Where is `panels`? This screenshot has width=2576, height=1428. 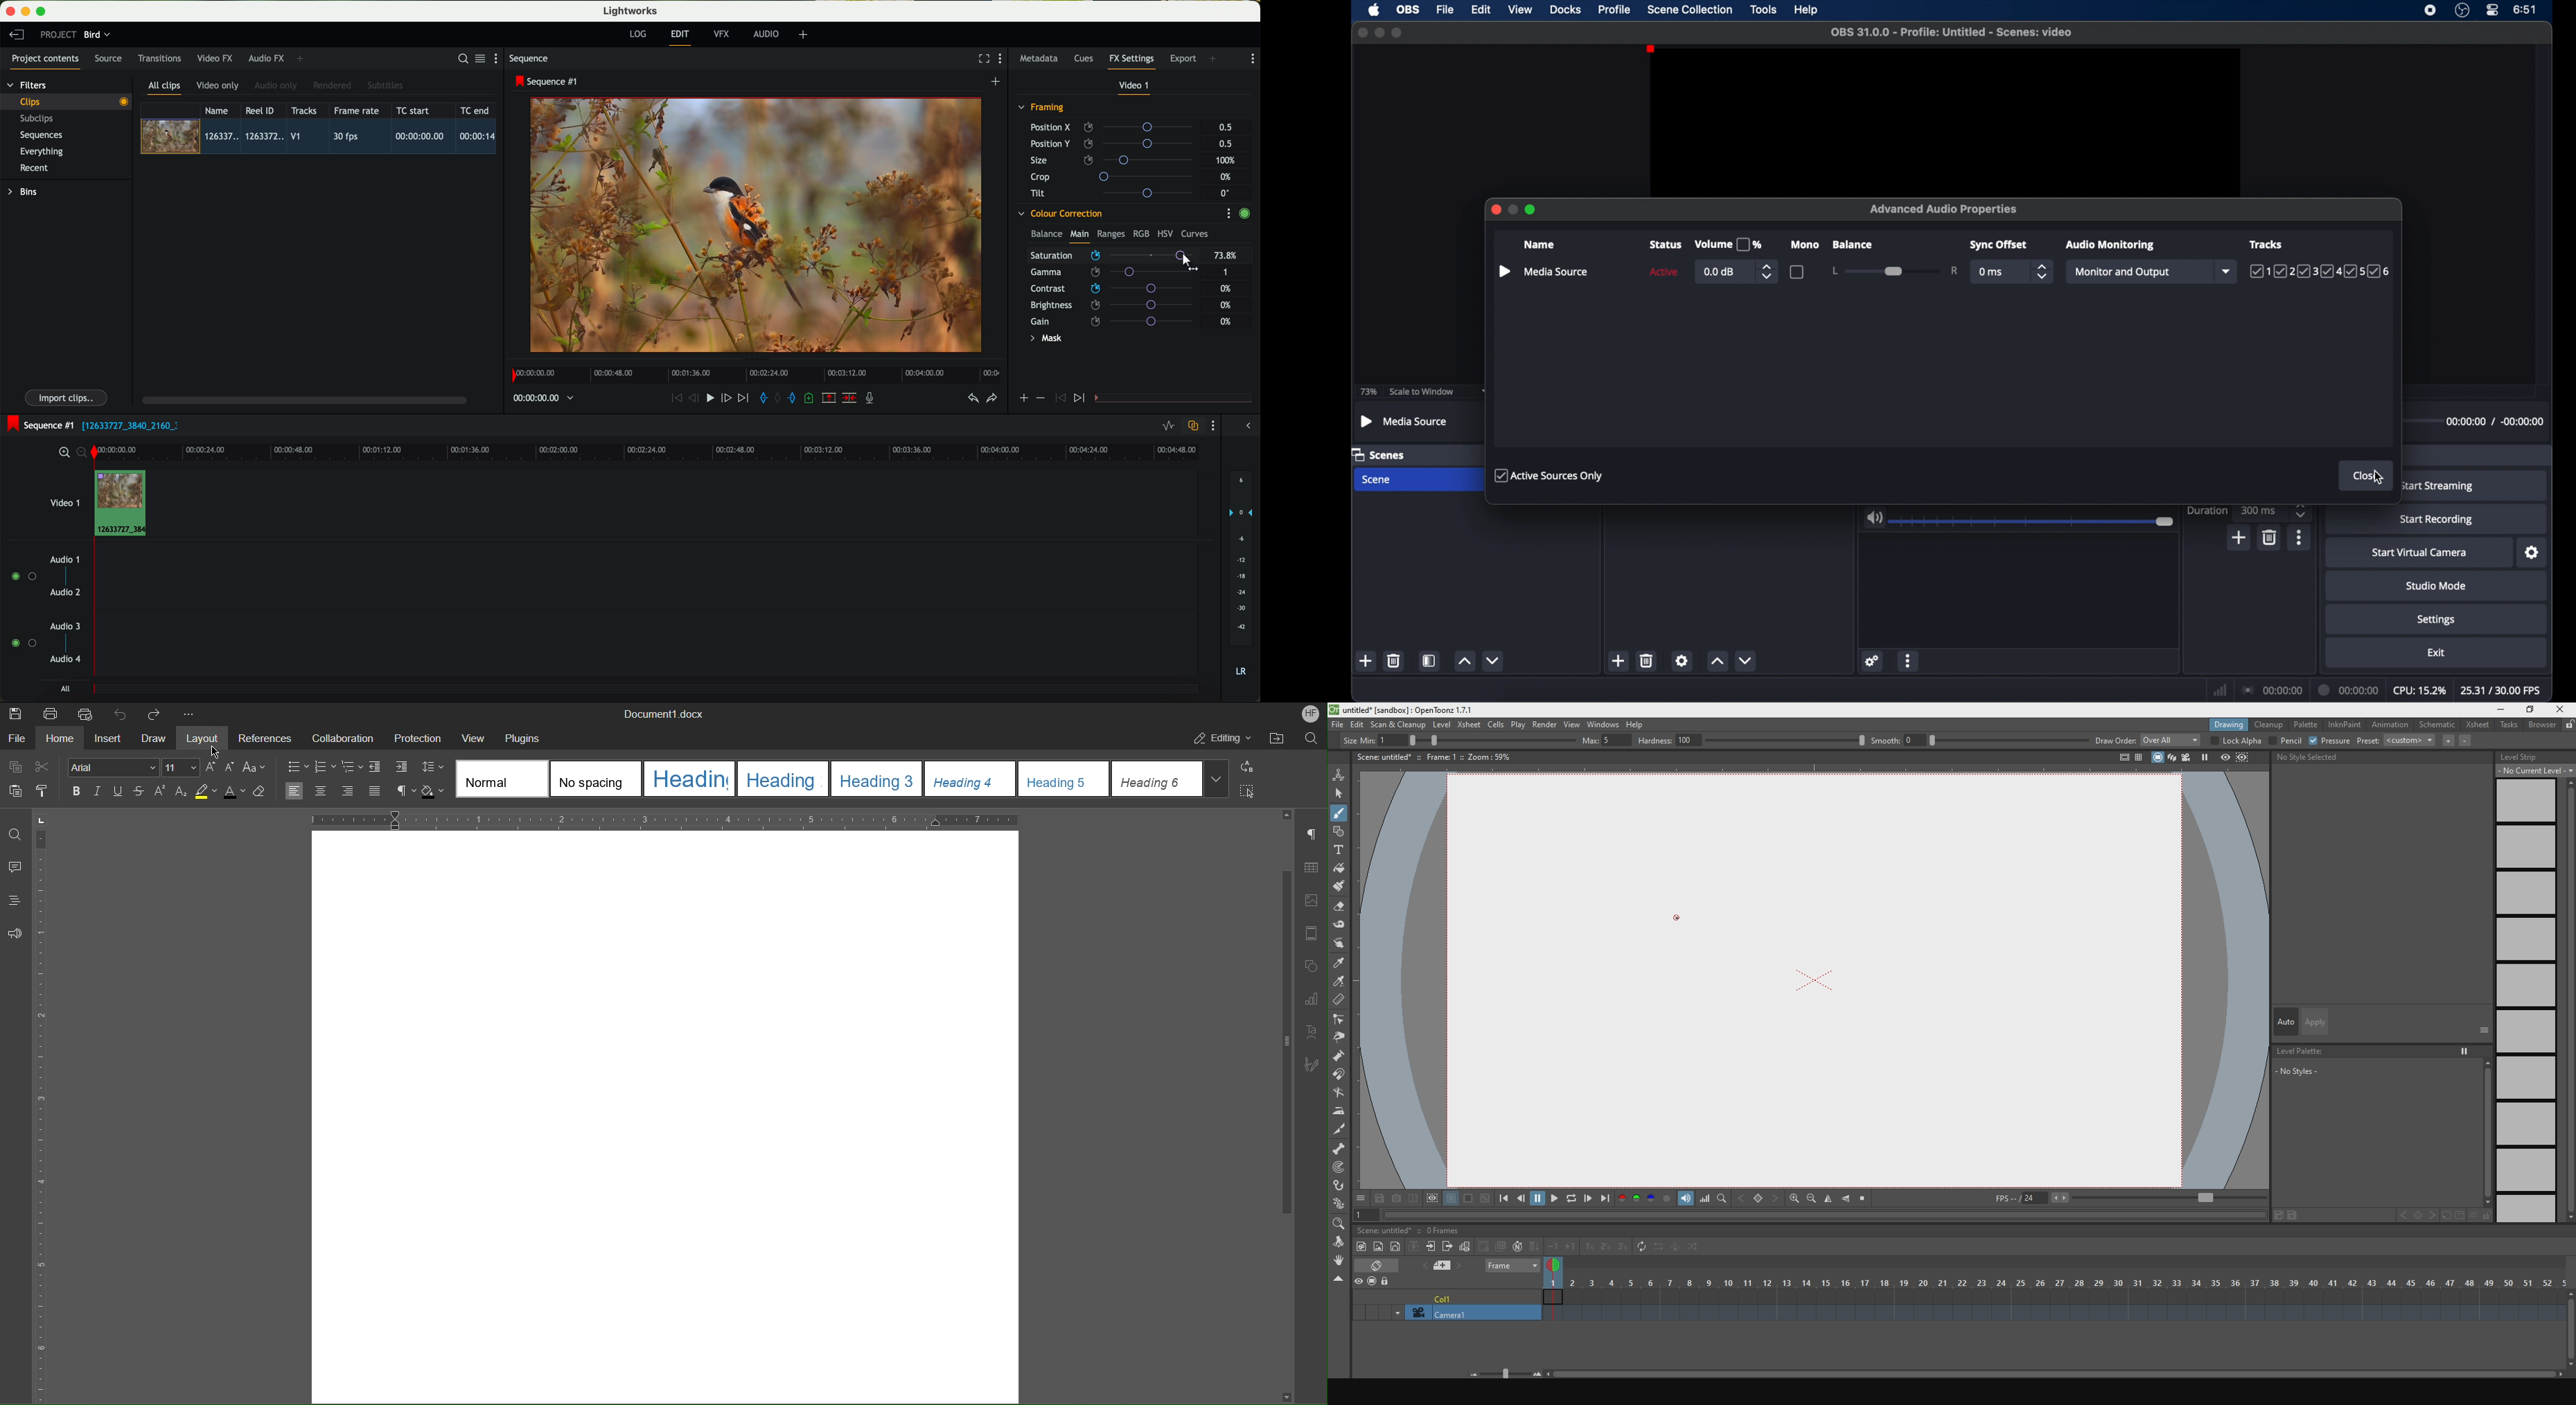
panels is located at coordinates (2139, 759).